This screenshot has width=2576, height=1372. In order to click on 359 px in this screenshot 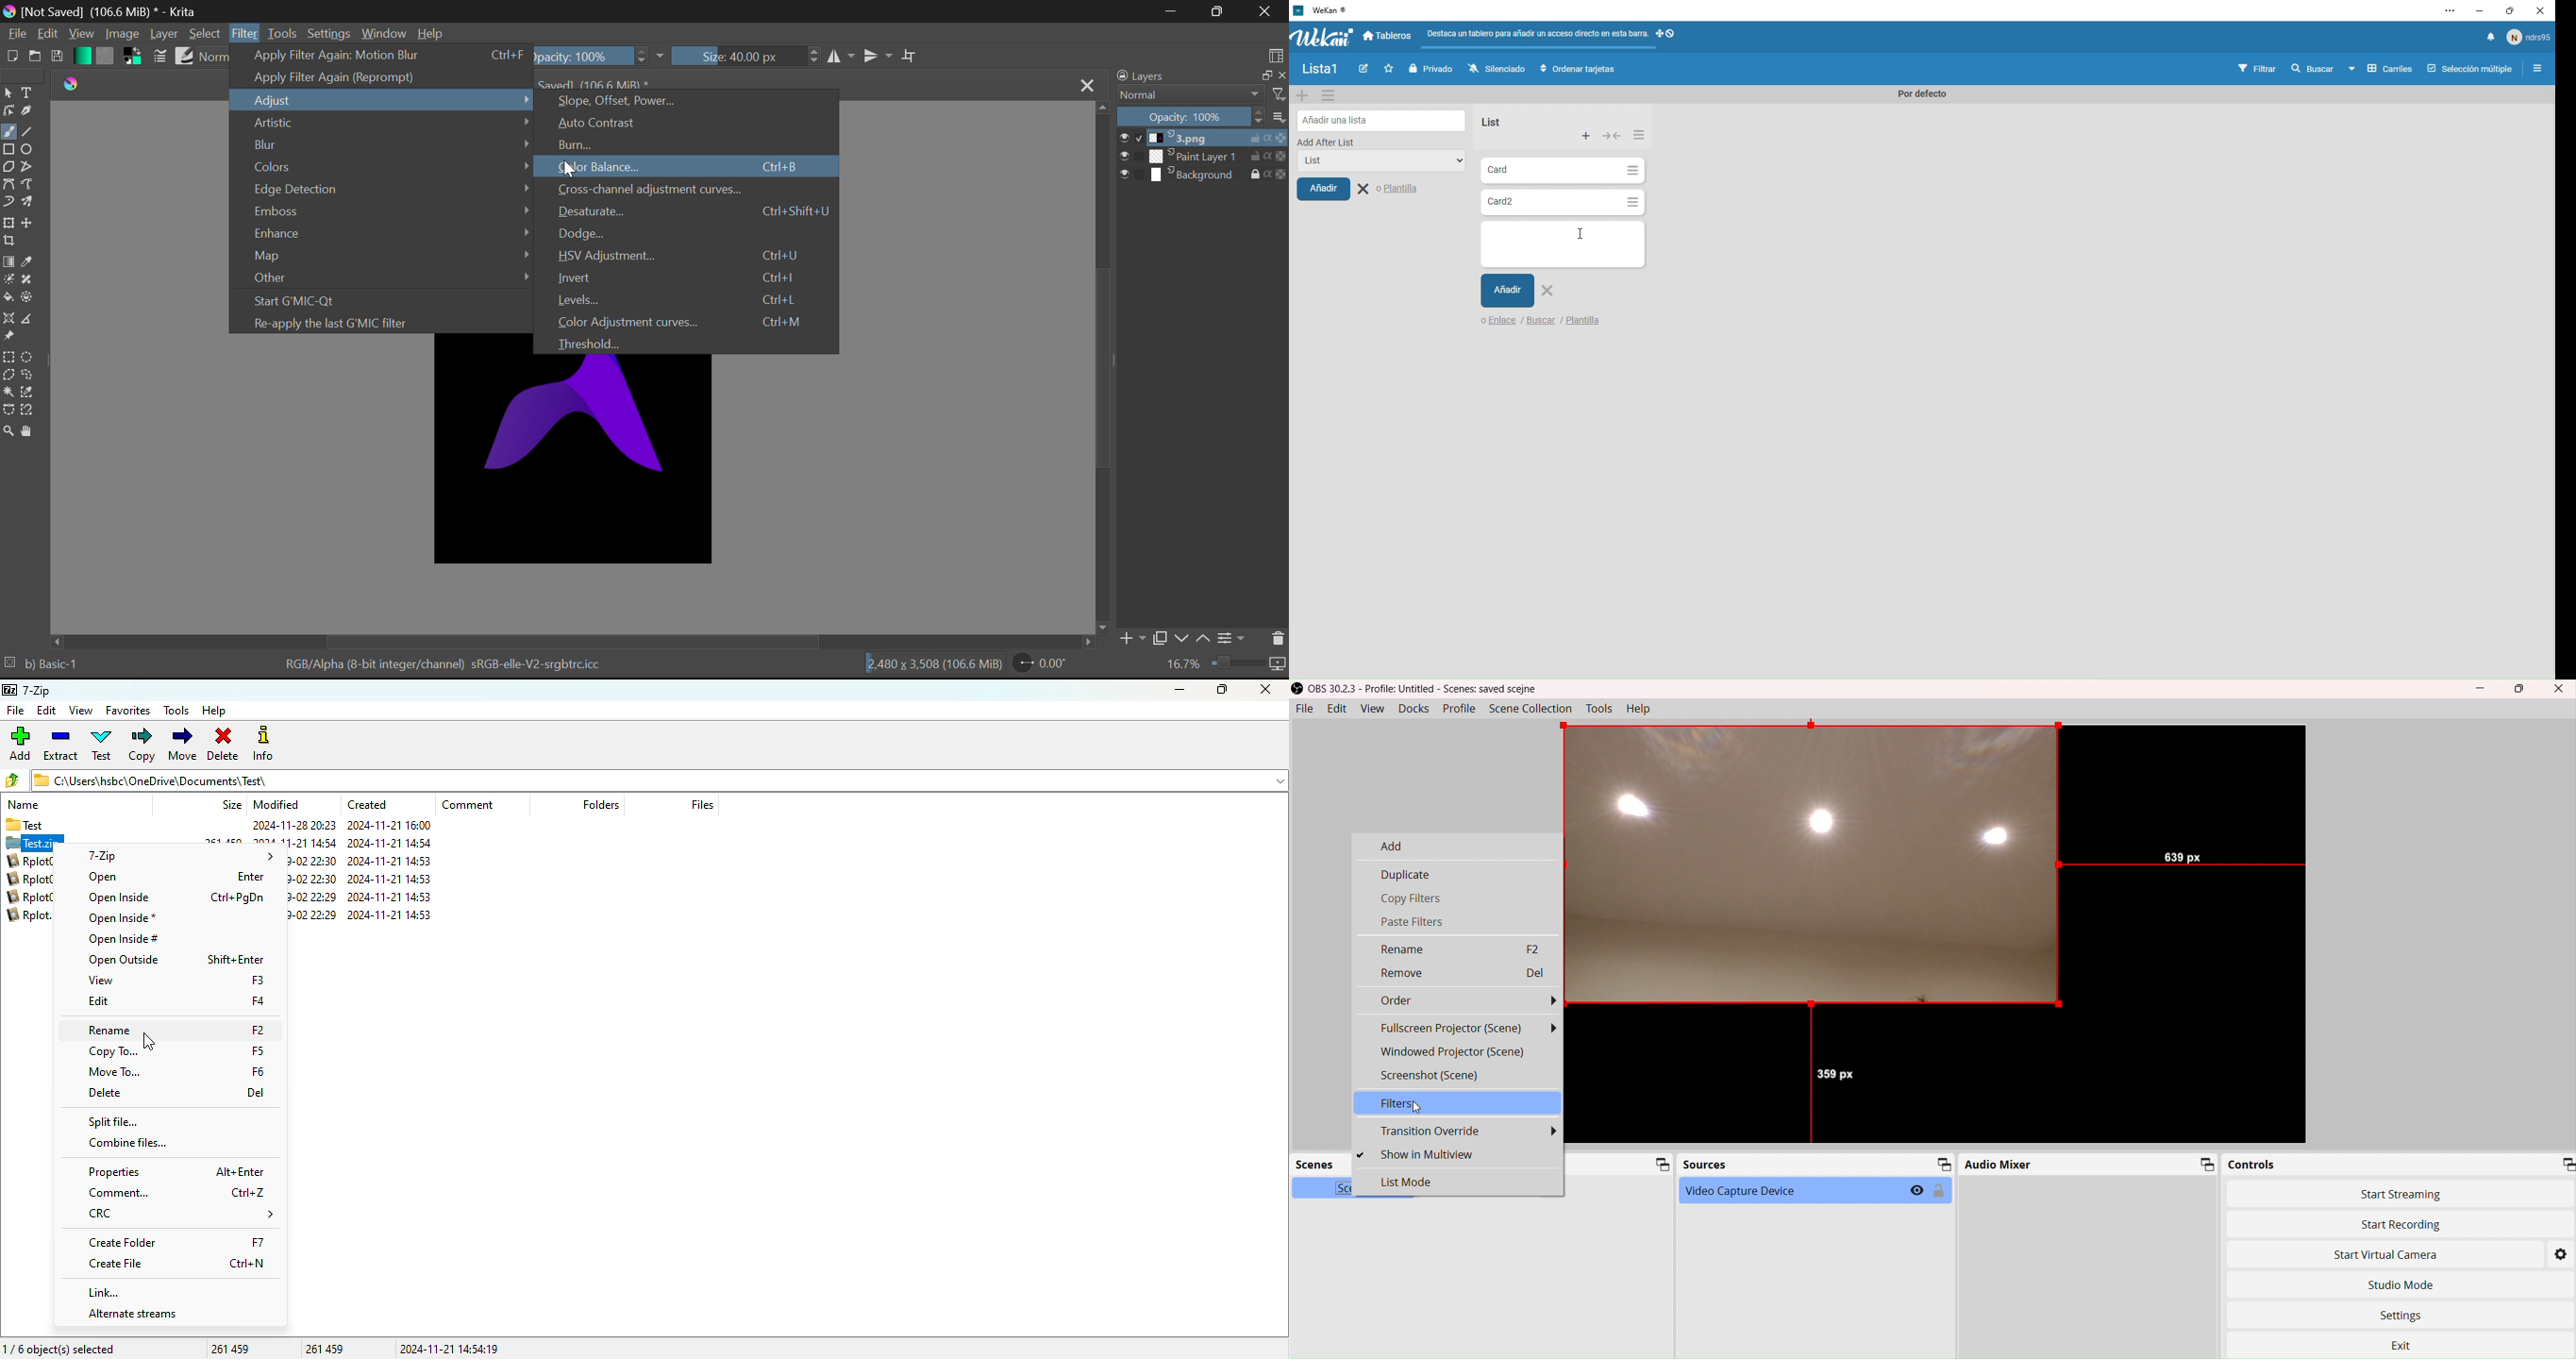, I will do `click(1841, 1076)`.